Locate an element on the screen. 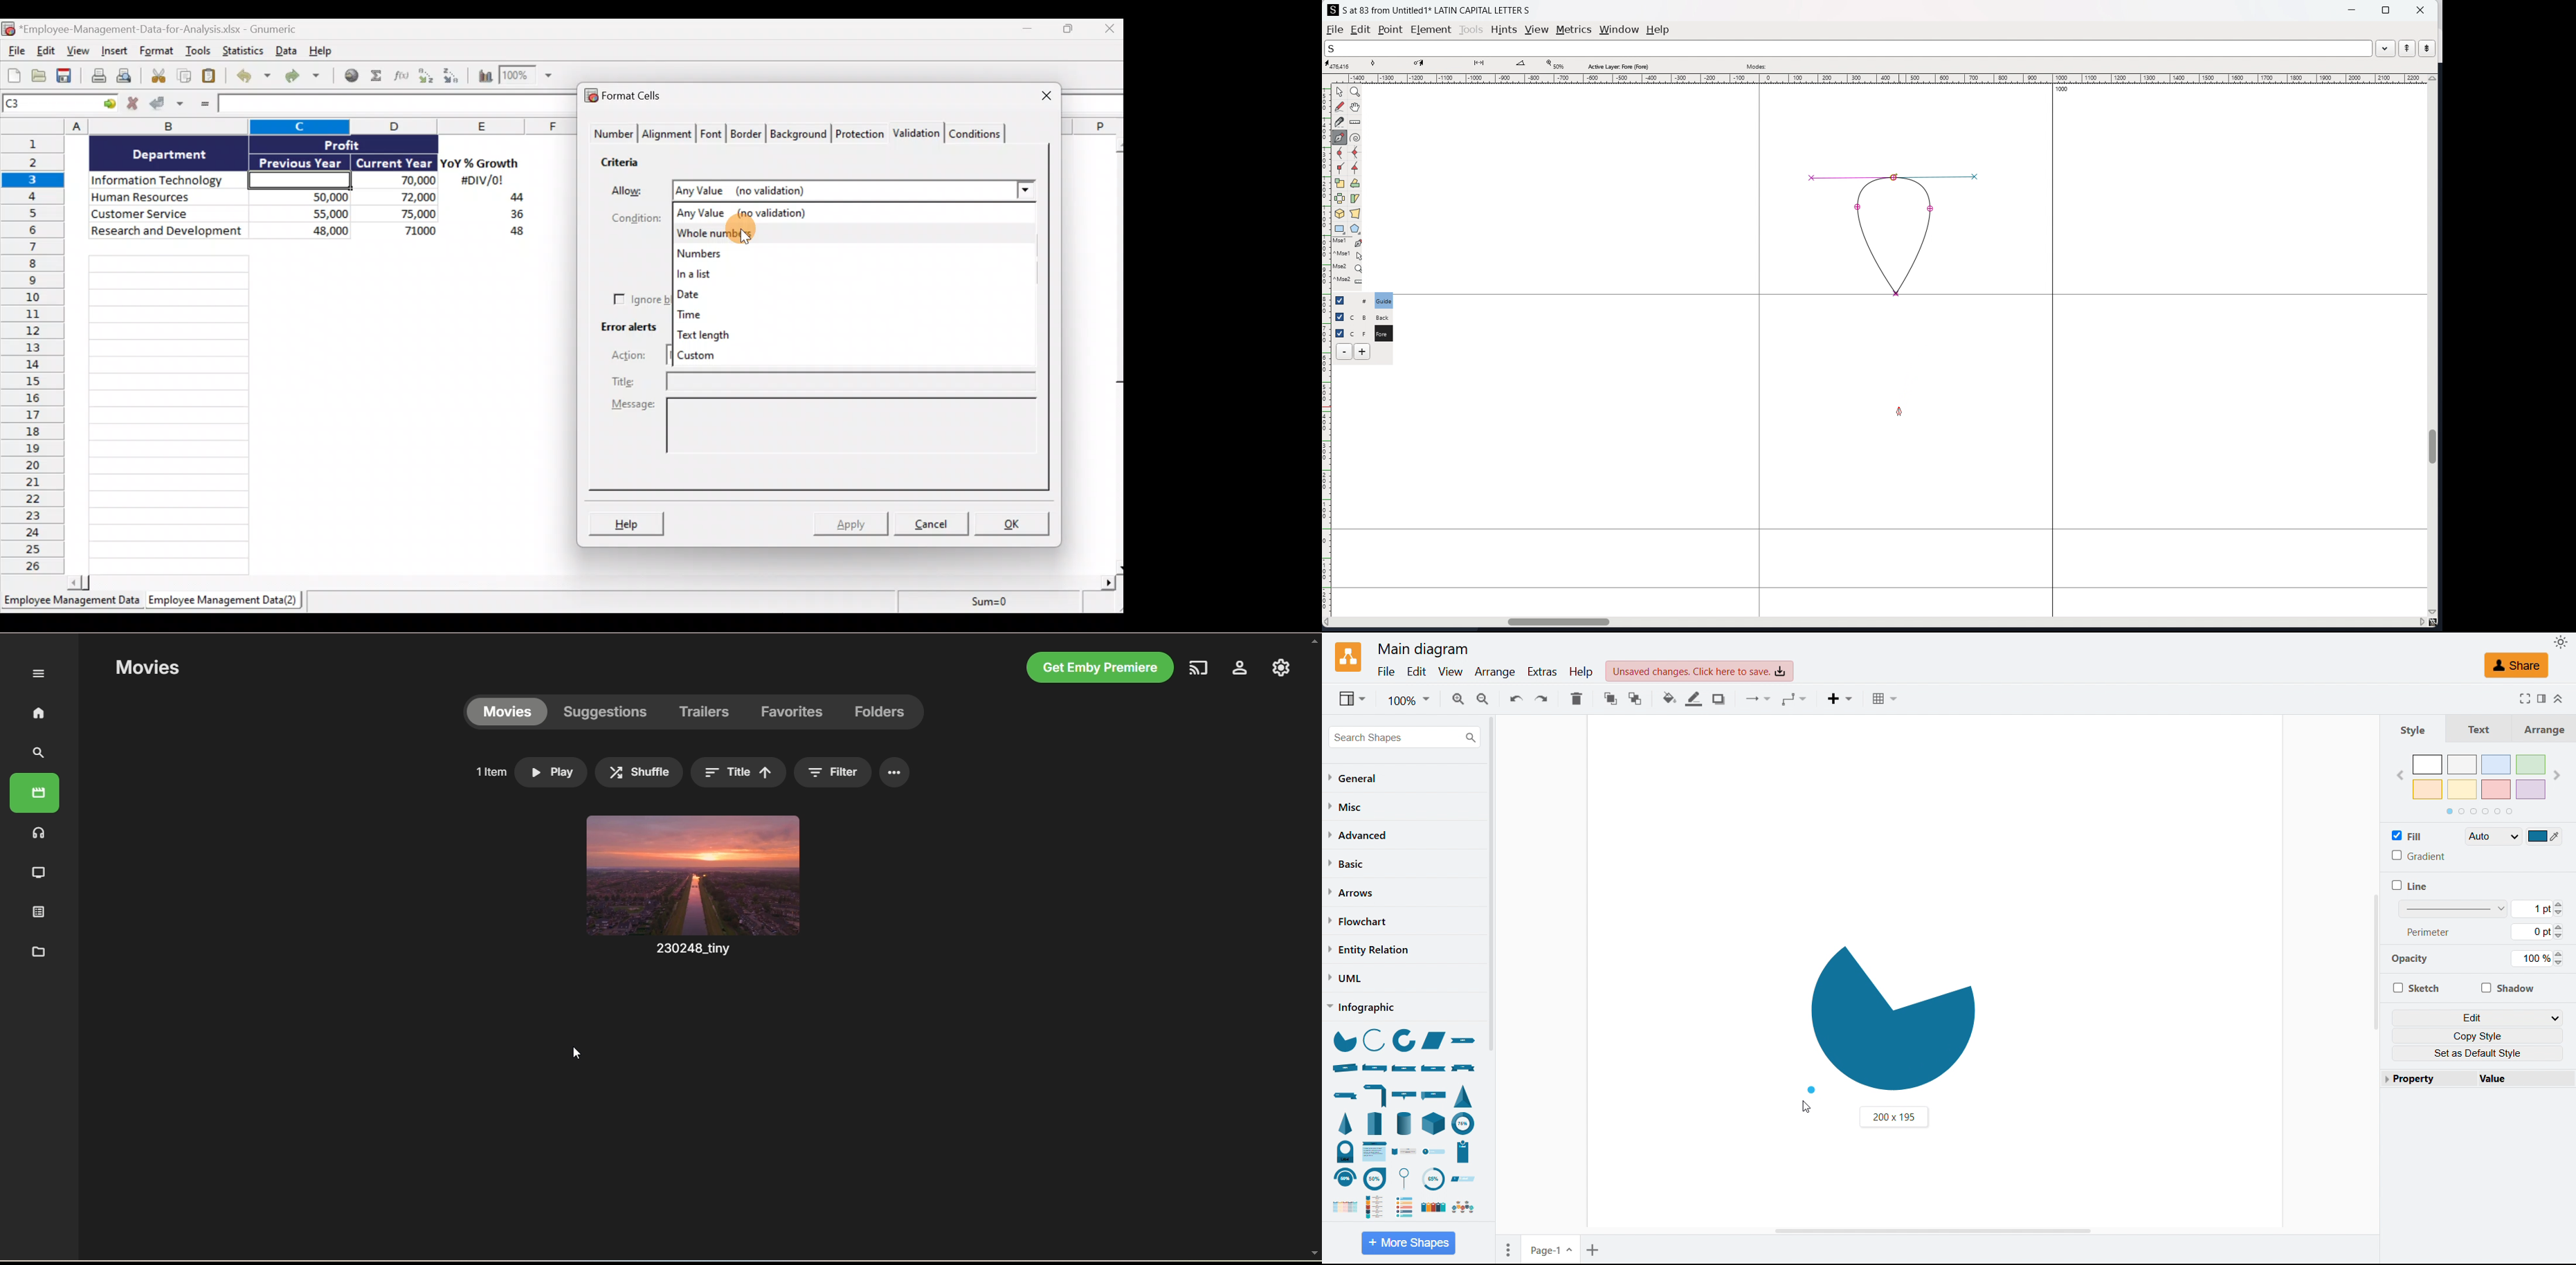 The image size is (2576, 1288). roadmap  horizontal is located at coordinates (1462, 1208).